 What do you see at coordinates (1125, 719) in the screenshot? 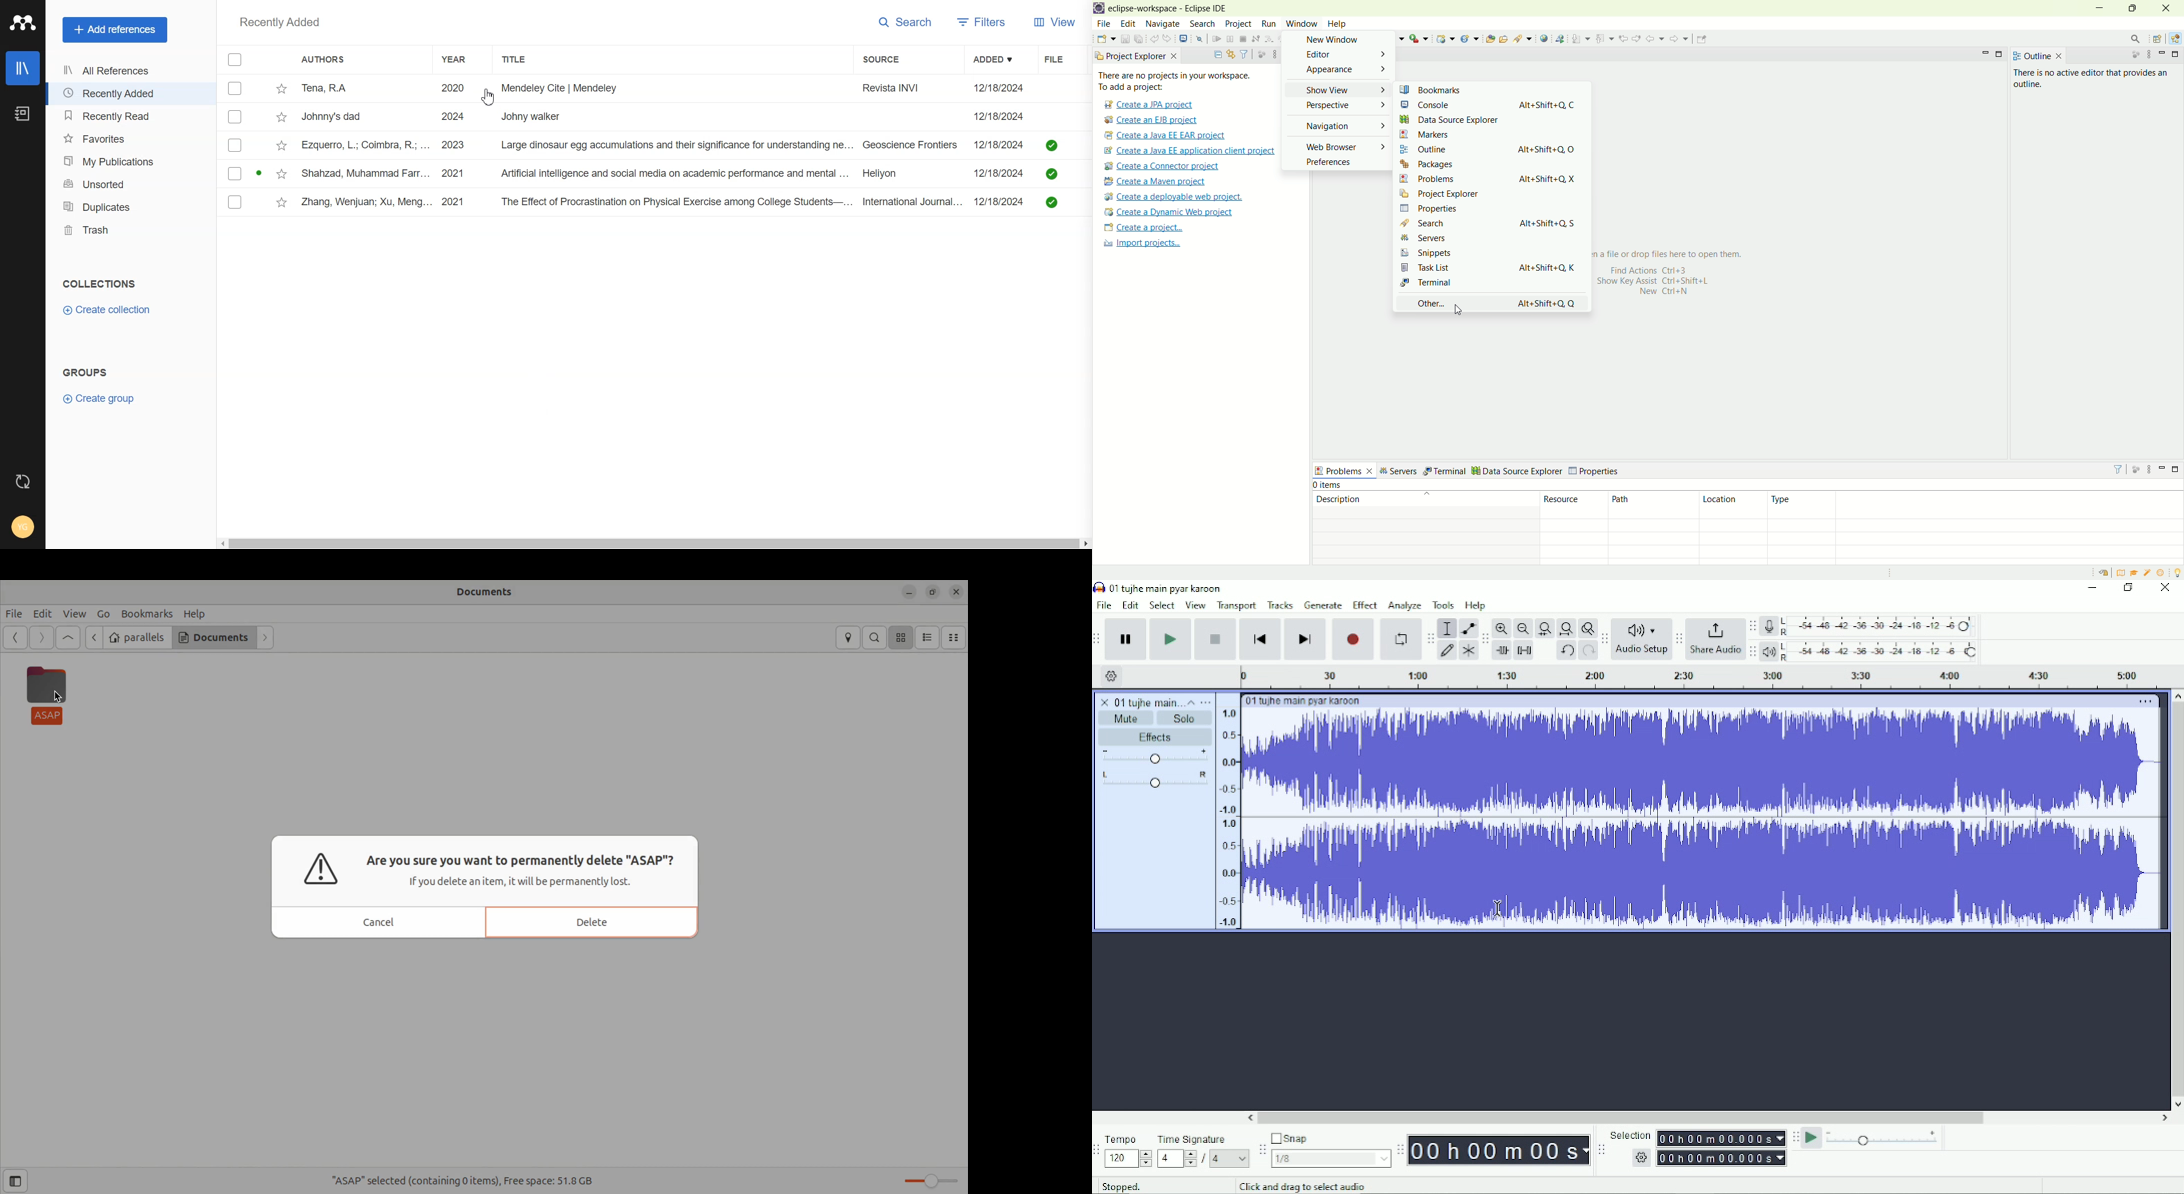
I see `Mute` at bounding box center [1125, 719].